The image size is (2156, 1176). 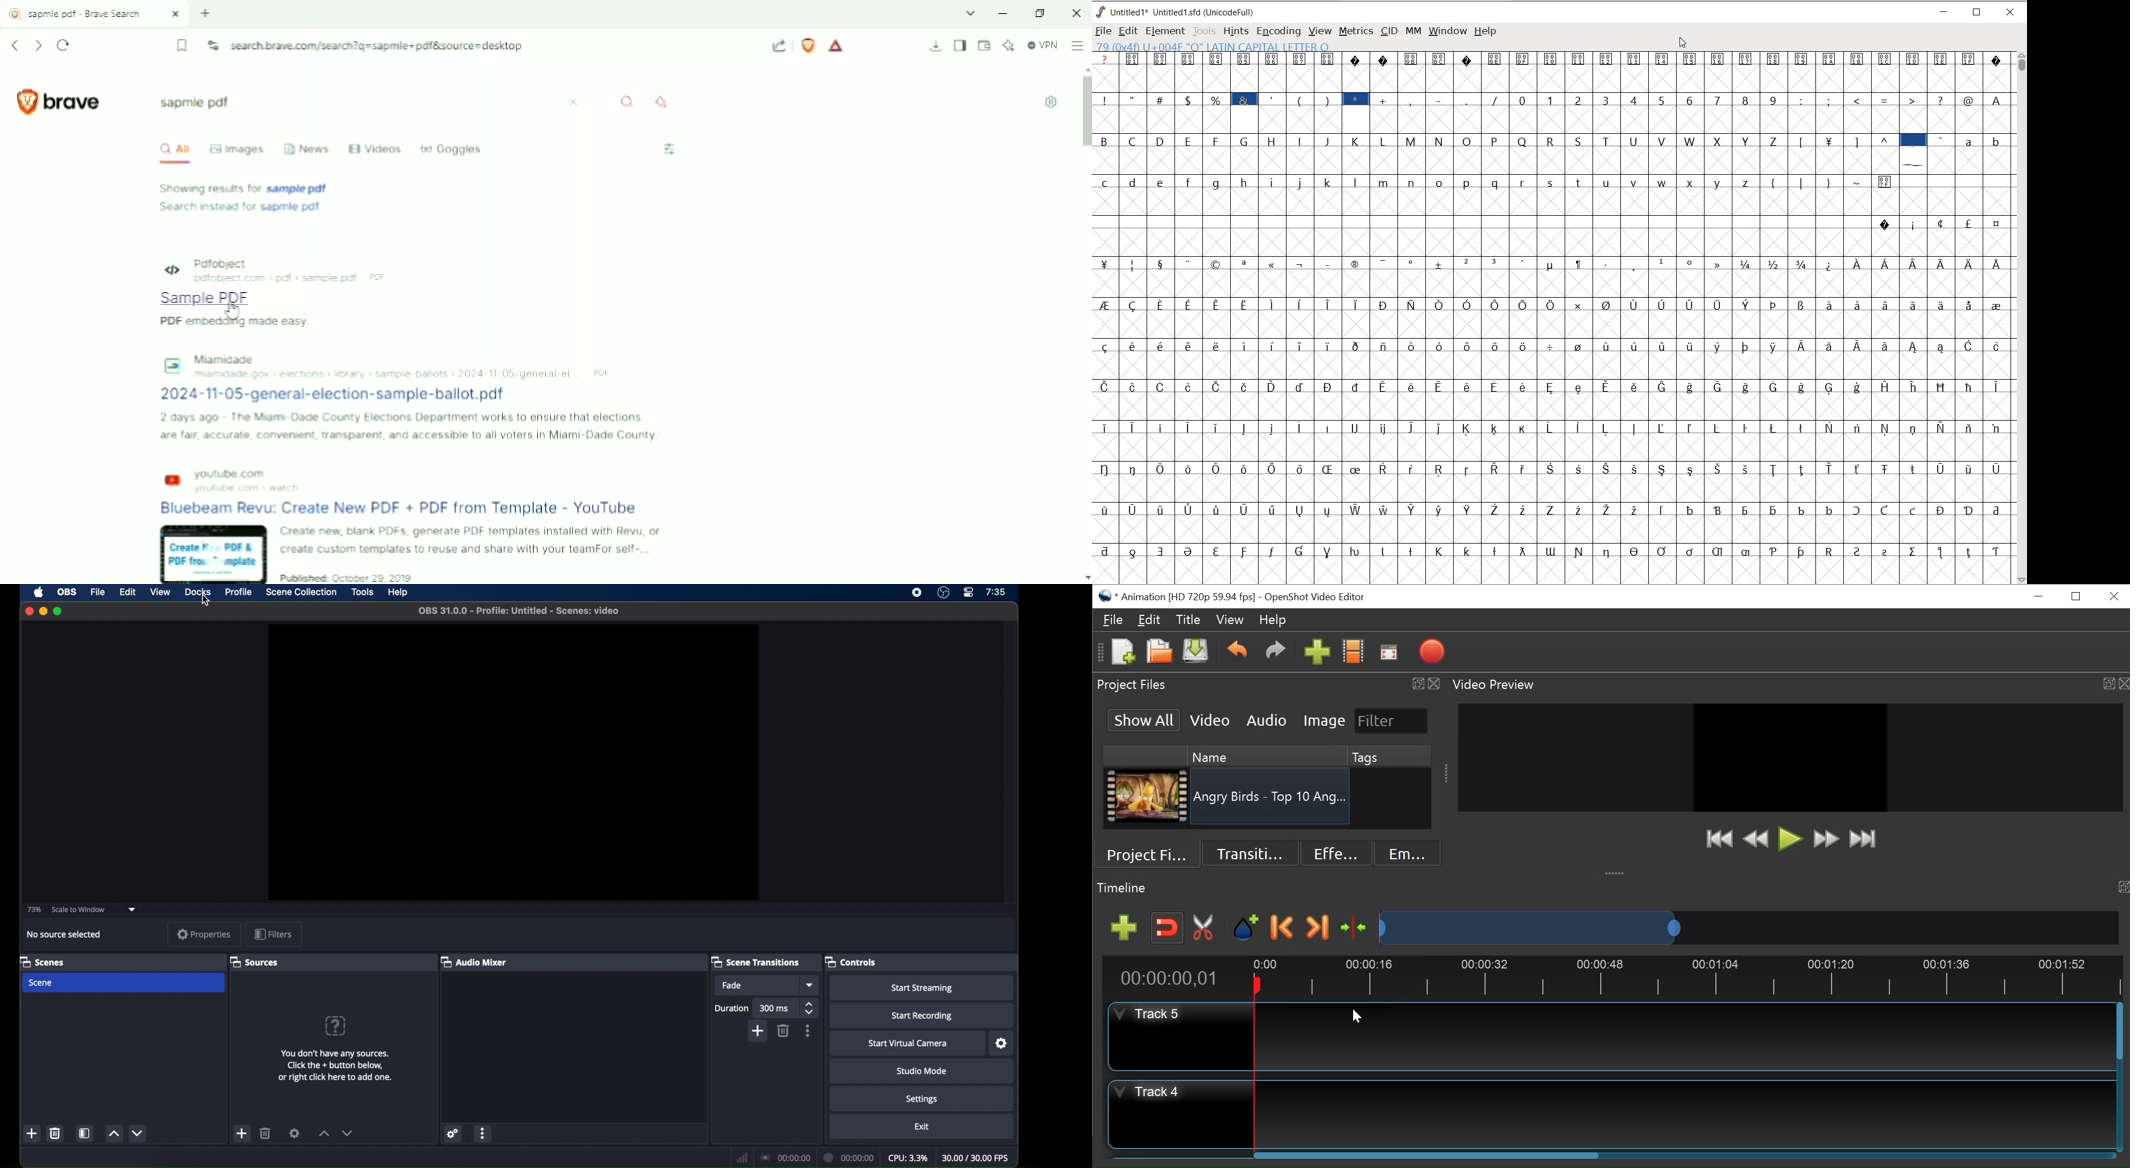 I want to click on more options, so click(x=808, y=1031).